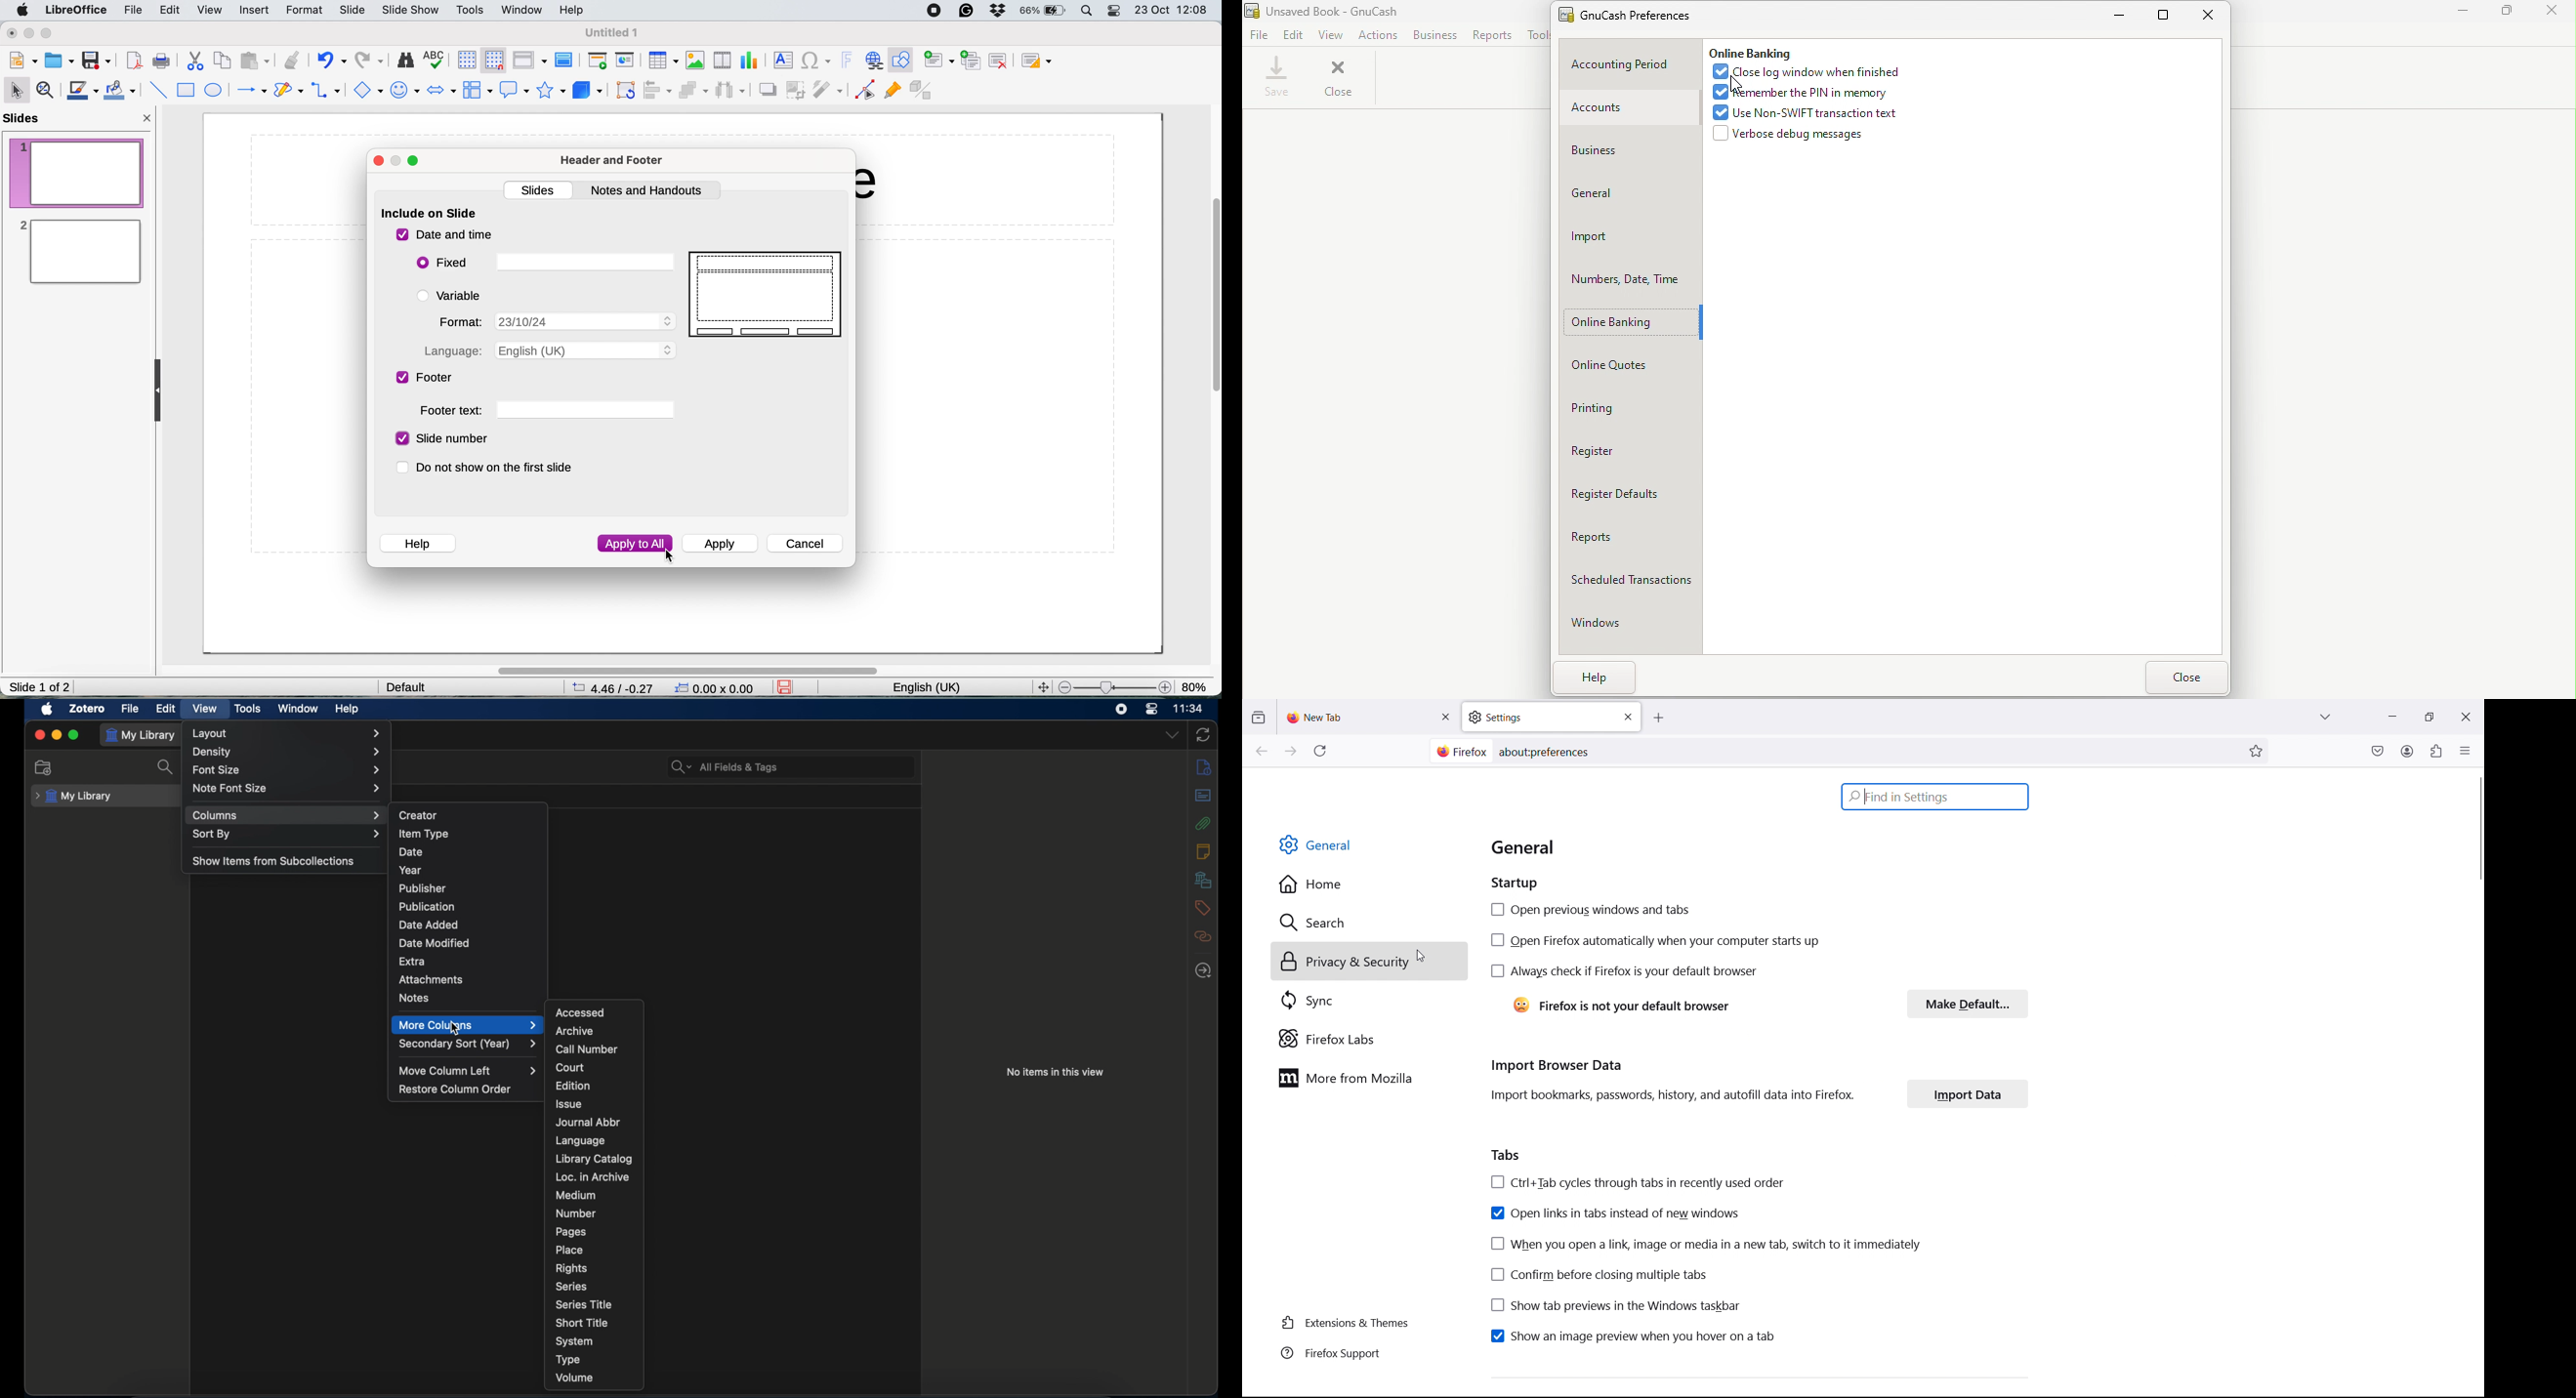 Image resolution: width=2576 pixels, height=1400 pixels. What do you see at coordinates (413, 961) in the screenshot?
I see `extra` at bounding box center [413, 961].